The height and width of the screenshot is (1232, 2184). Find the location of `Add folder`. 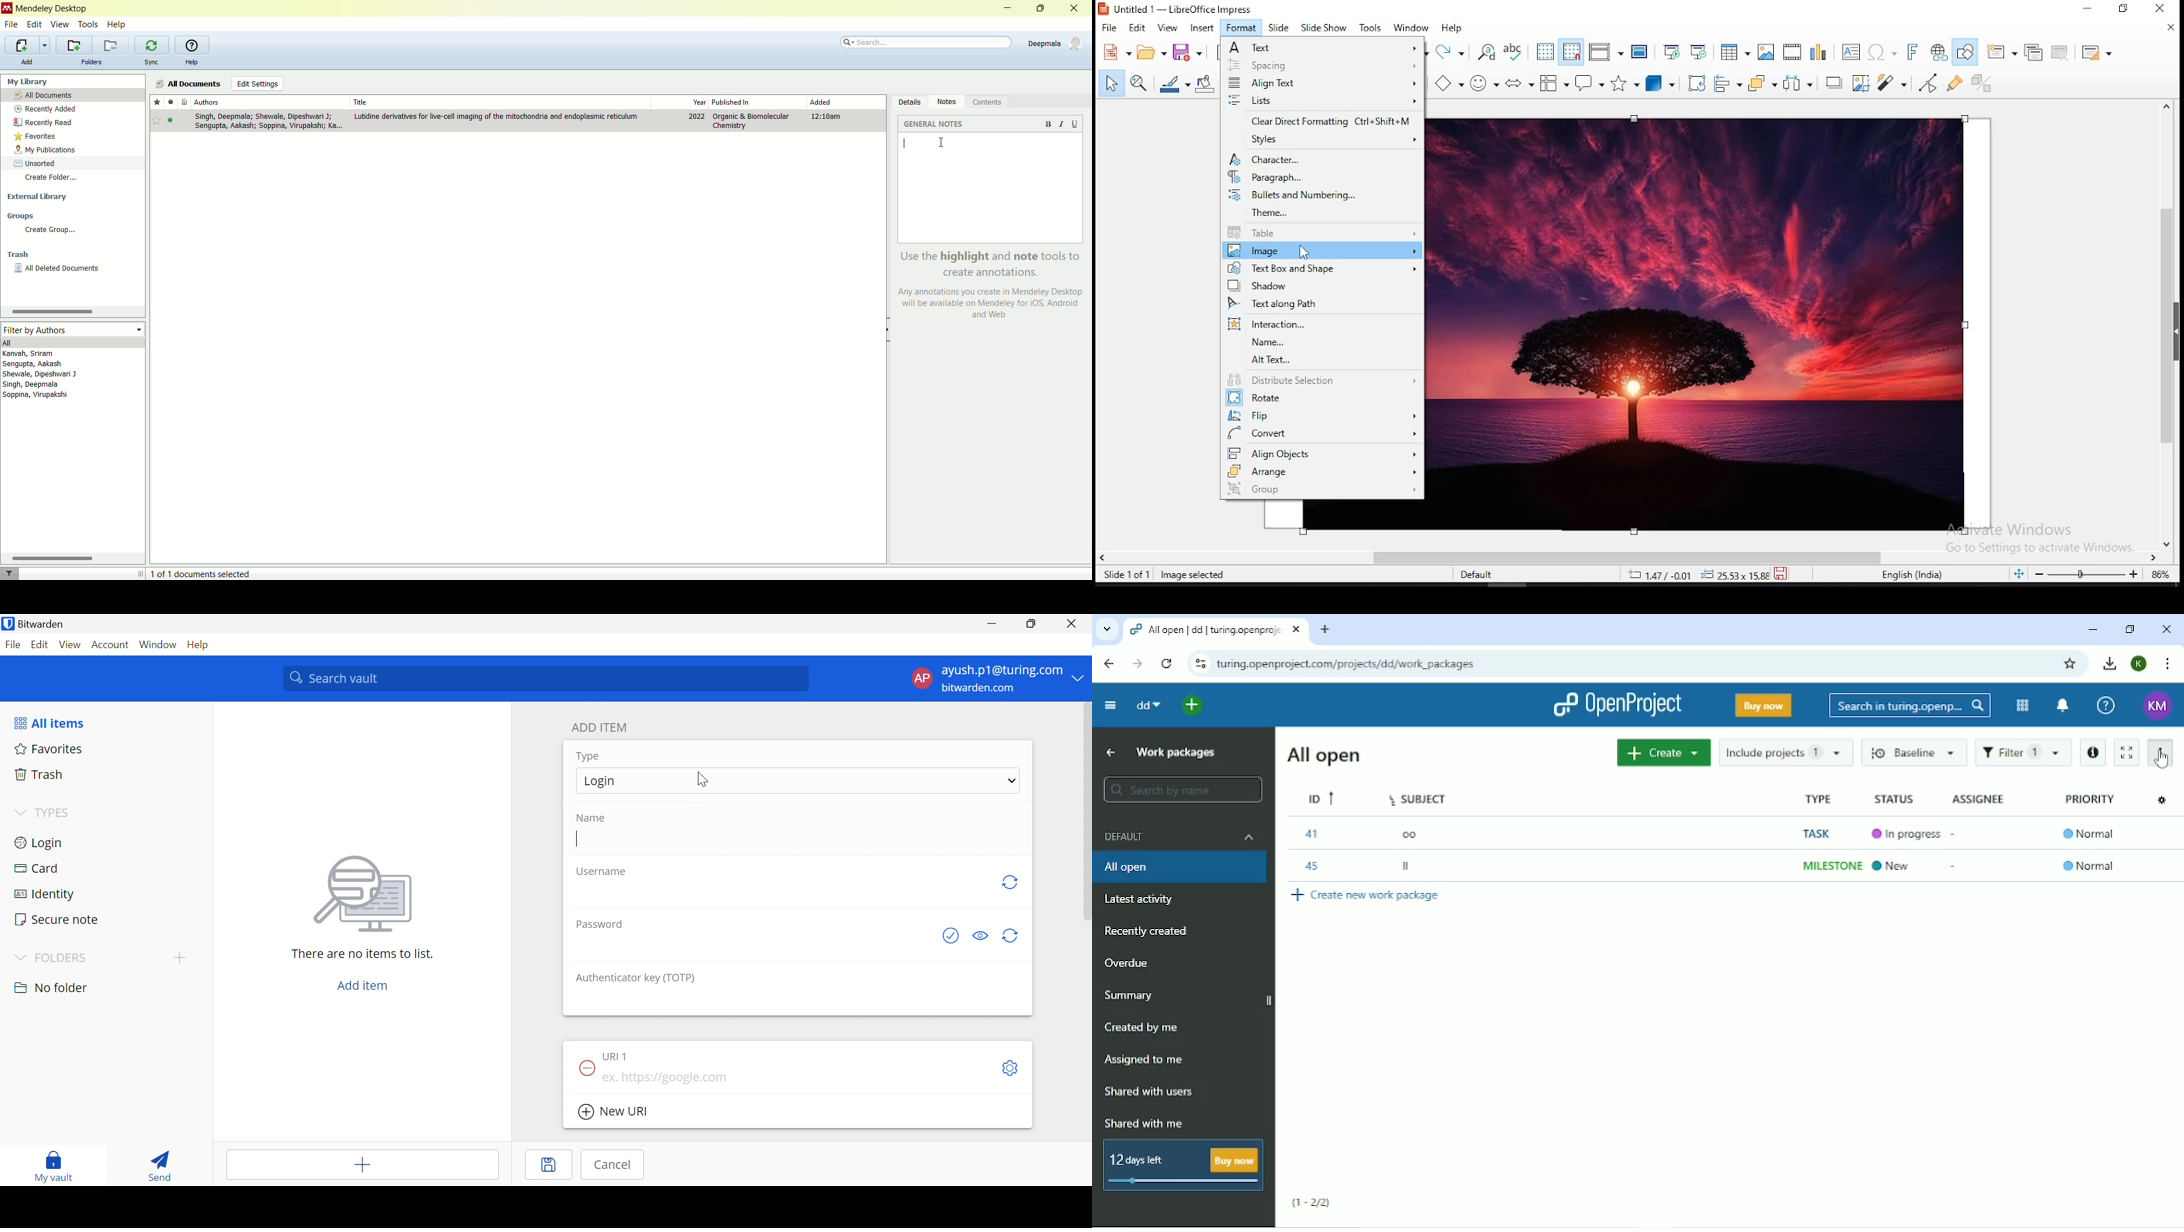

Add folder is located at coordinates (178, 957).